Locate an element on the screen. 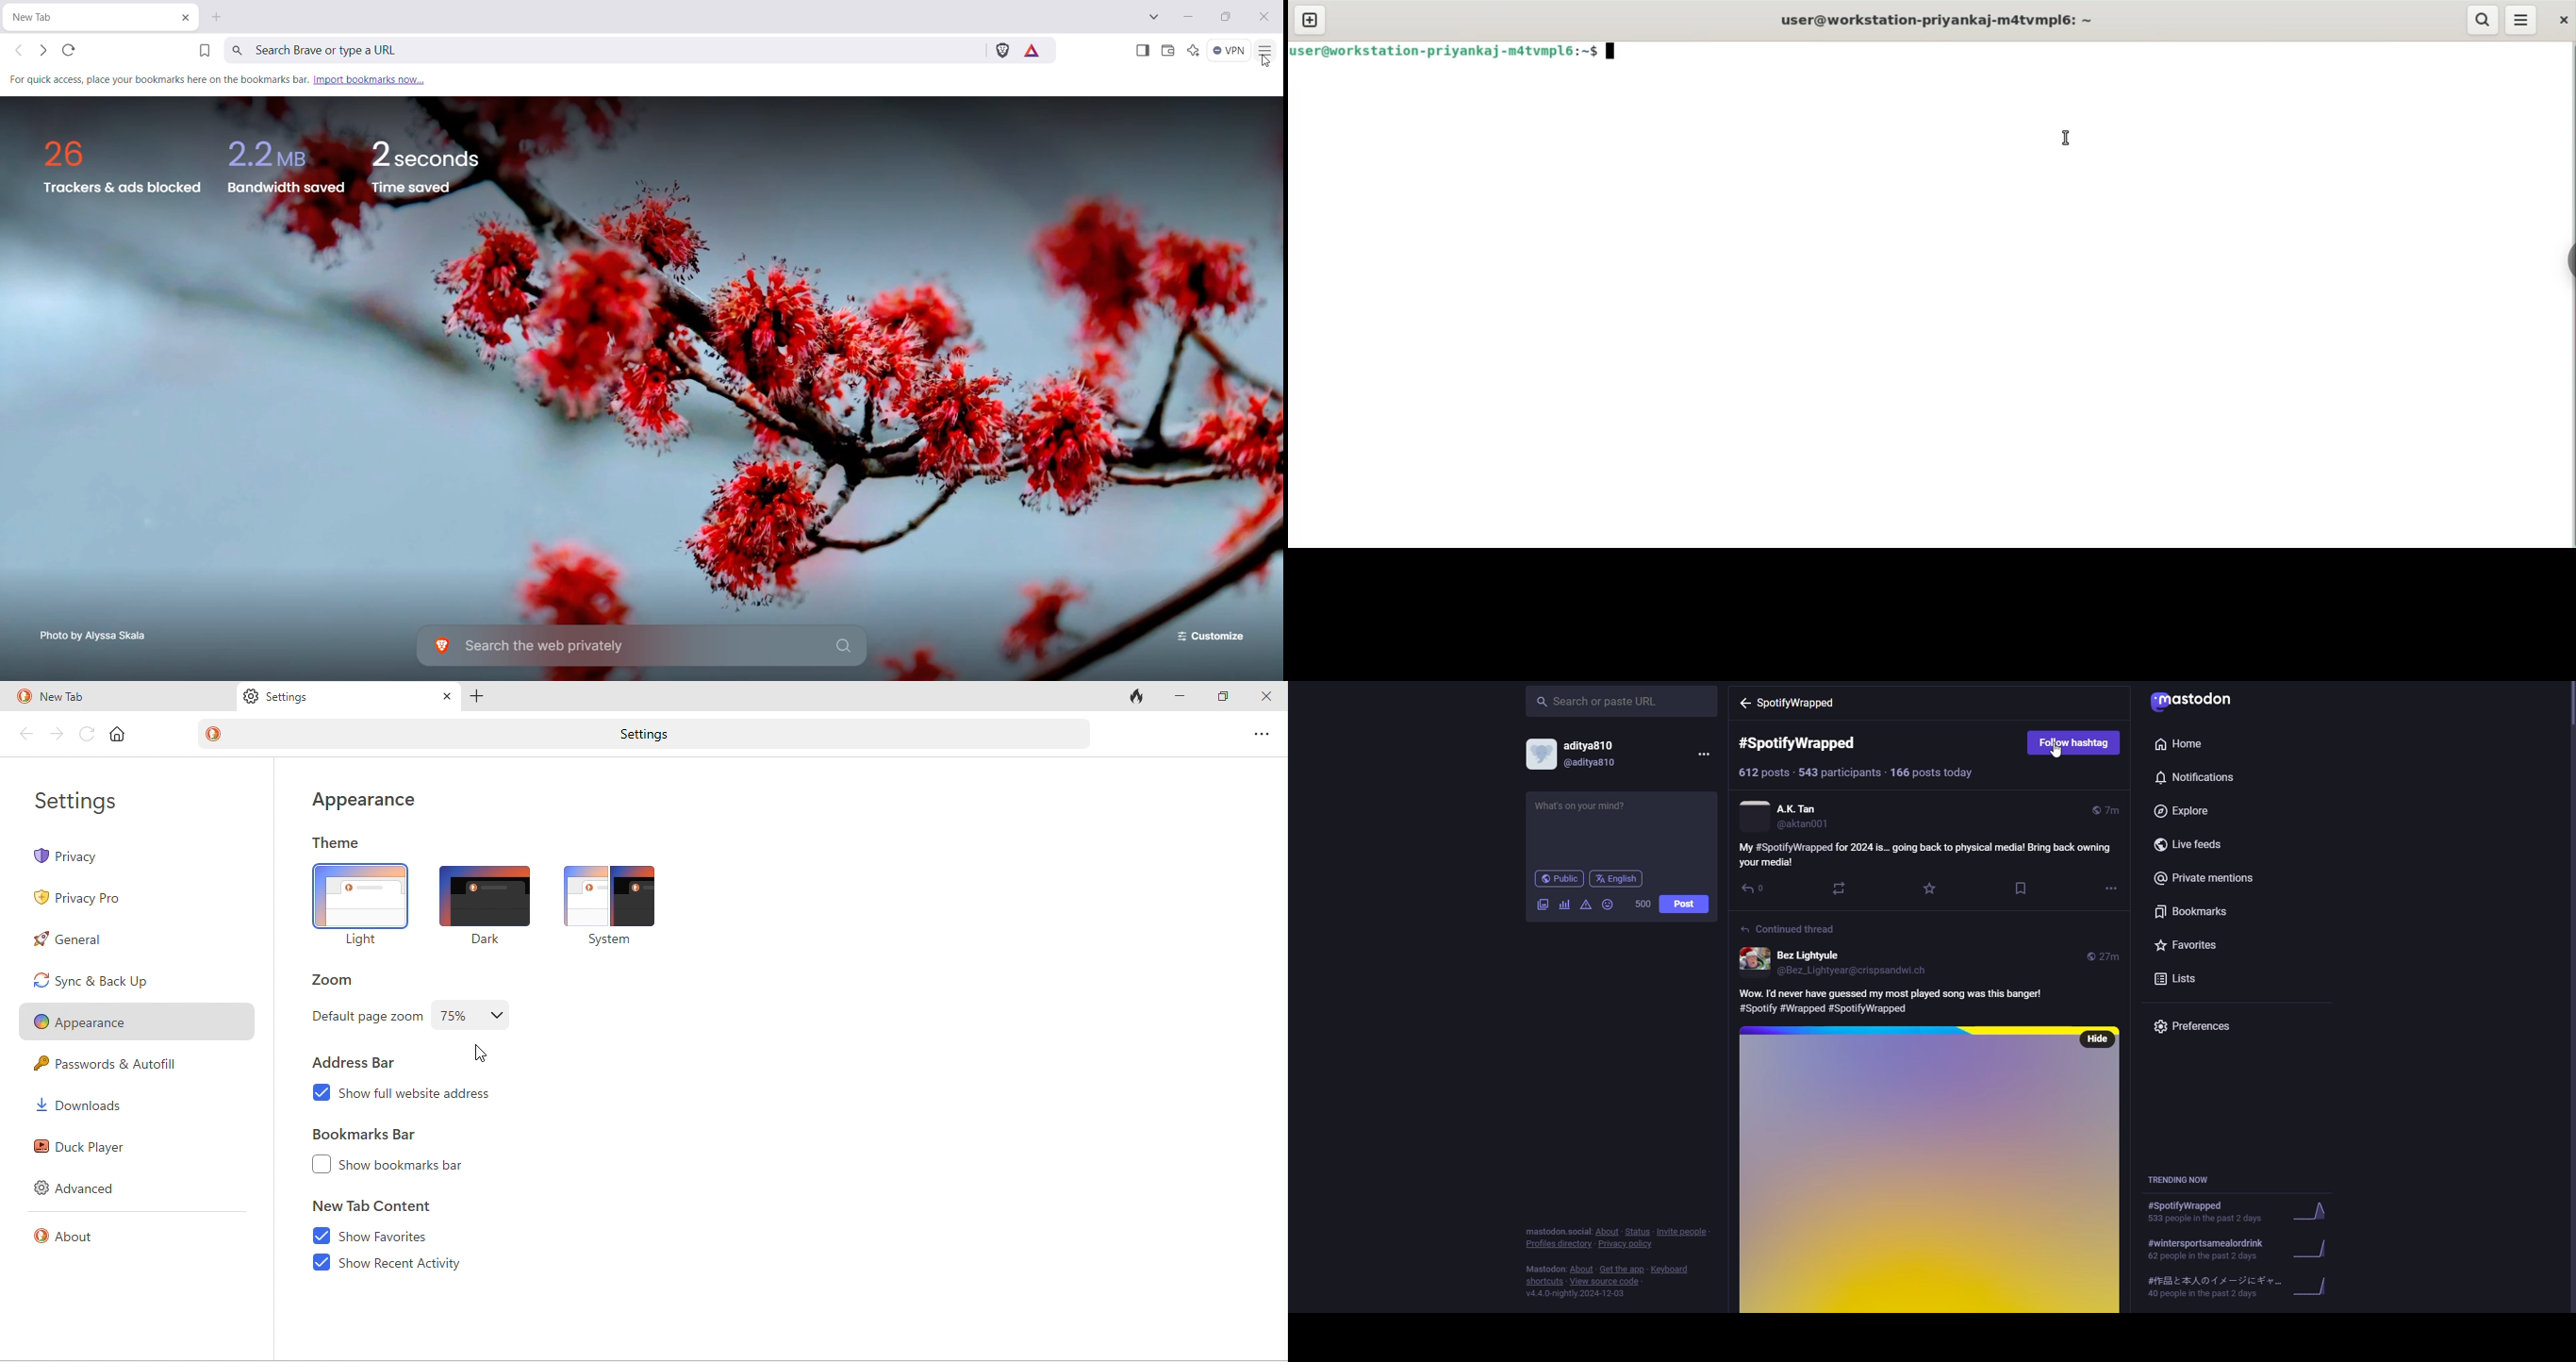  close is located at coordinates (1266, 698).